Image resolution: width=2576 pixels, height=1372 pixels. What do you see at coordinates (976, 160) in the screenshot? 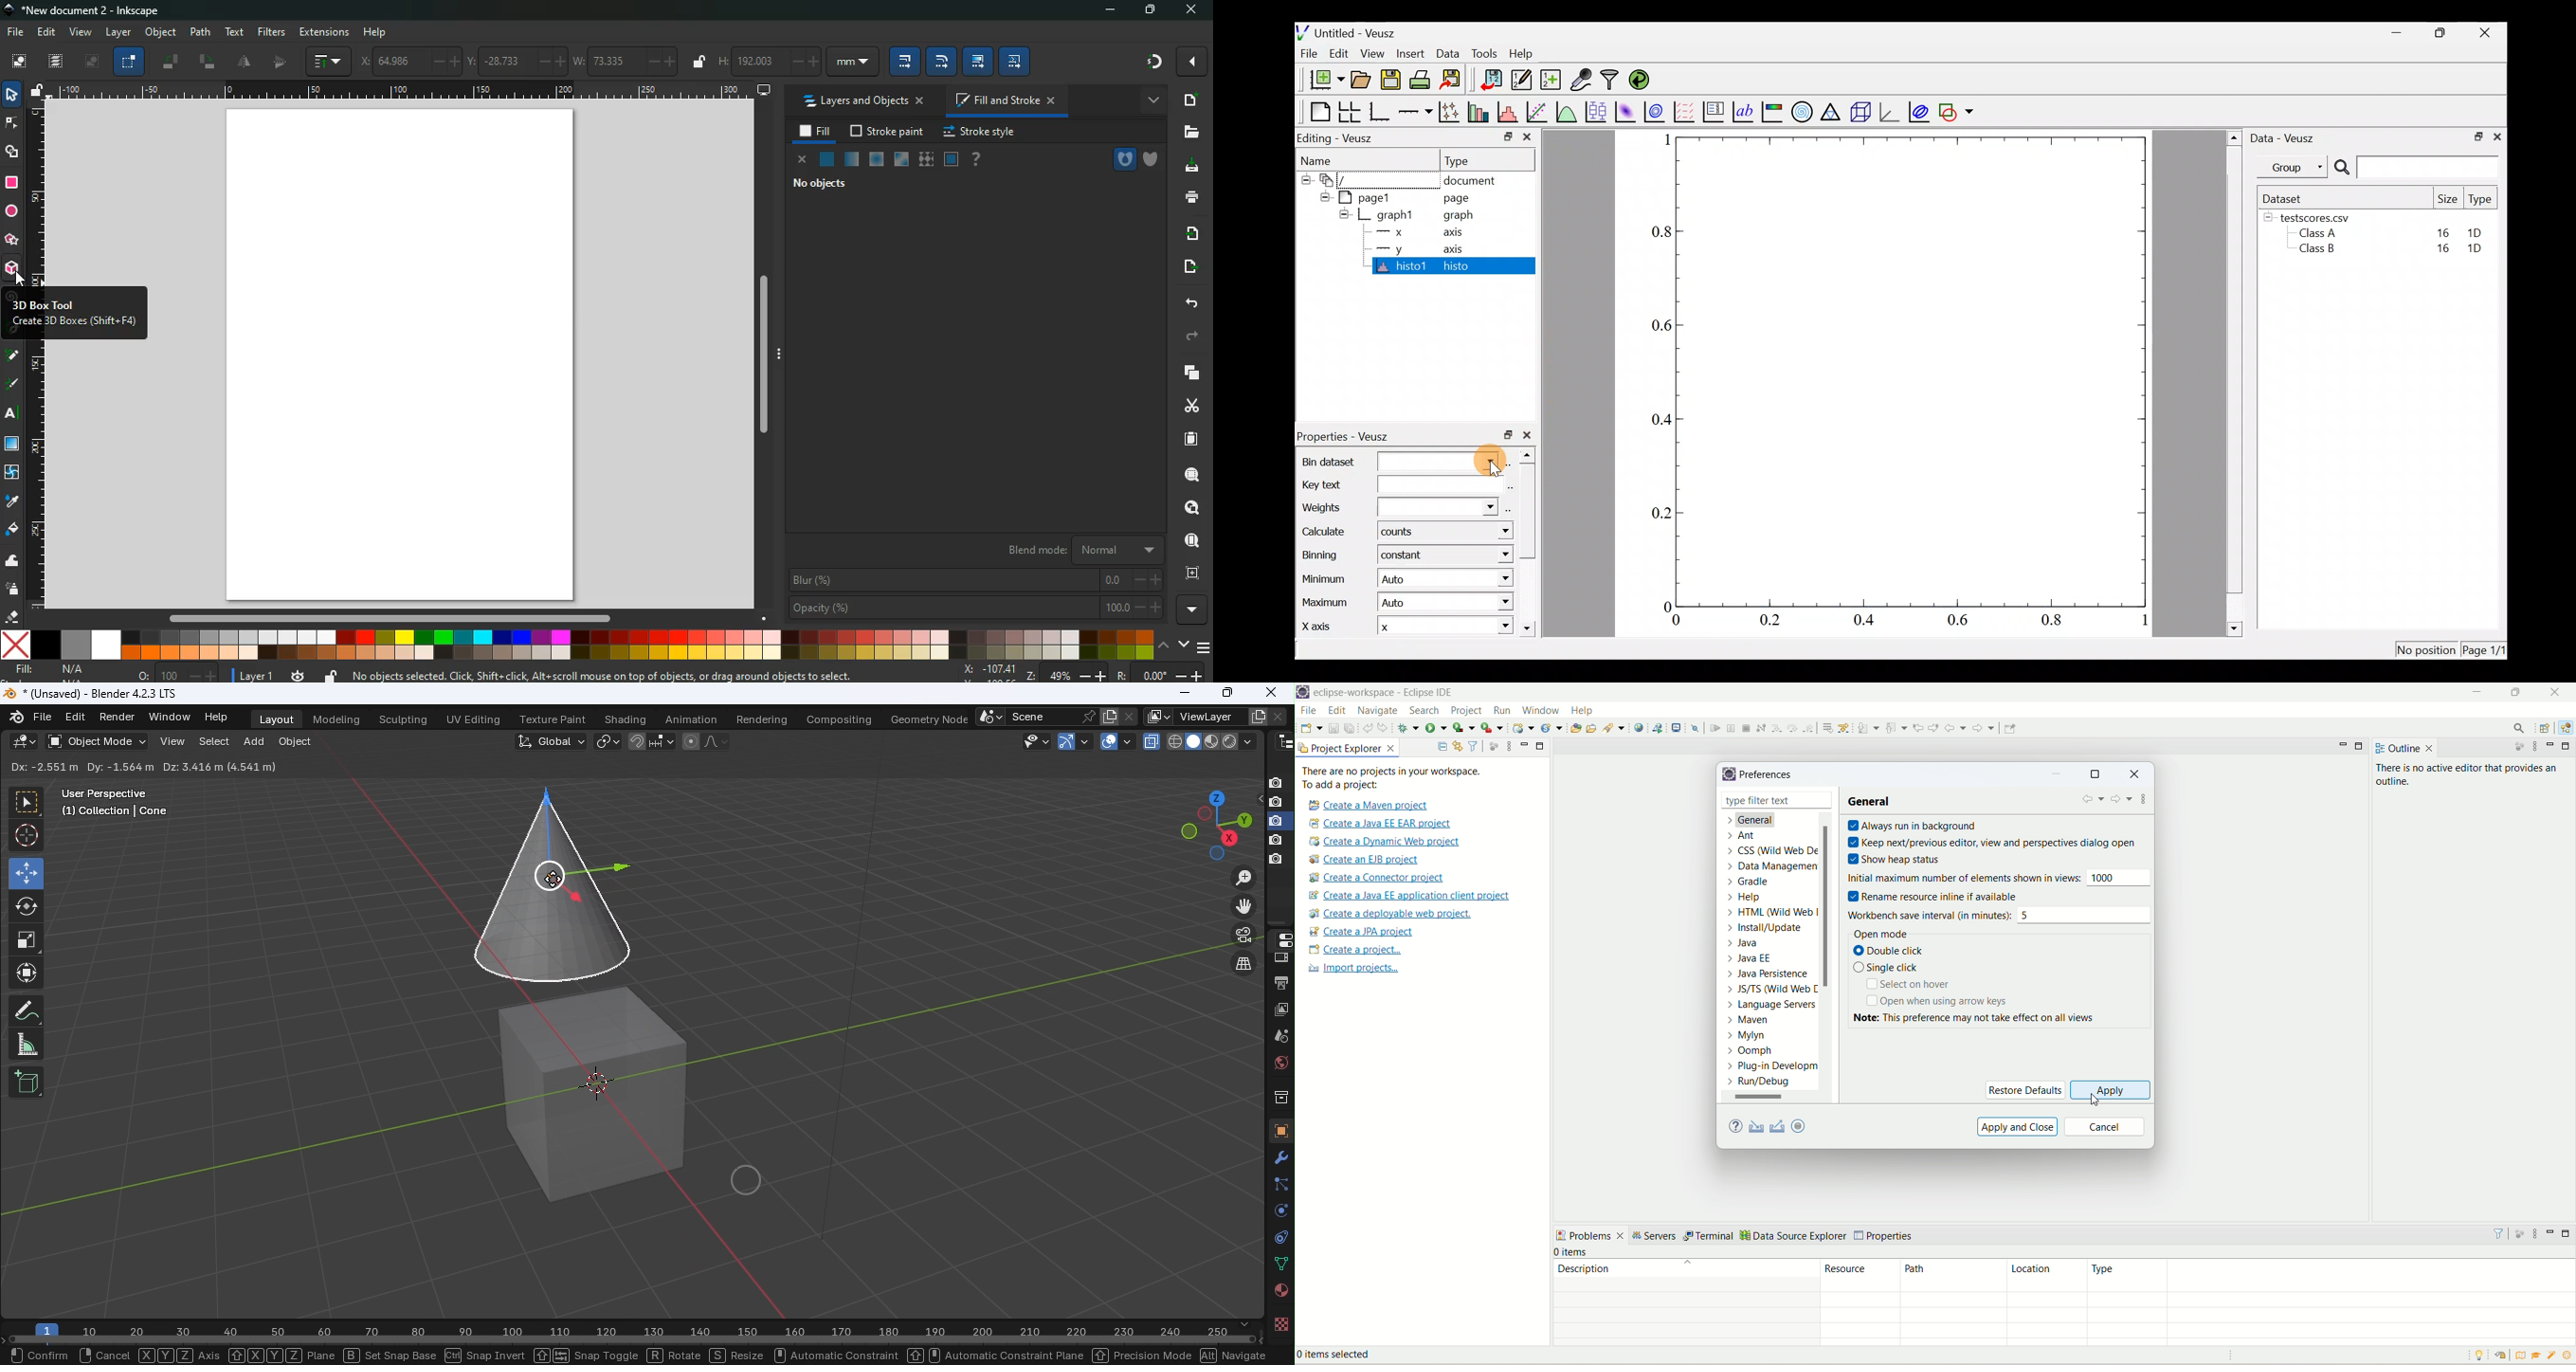
I see `help` at bounding box center [976, 160].